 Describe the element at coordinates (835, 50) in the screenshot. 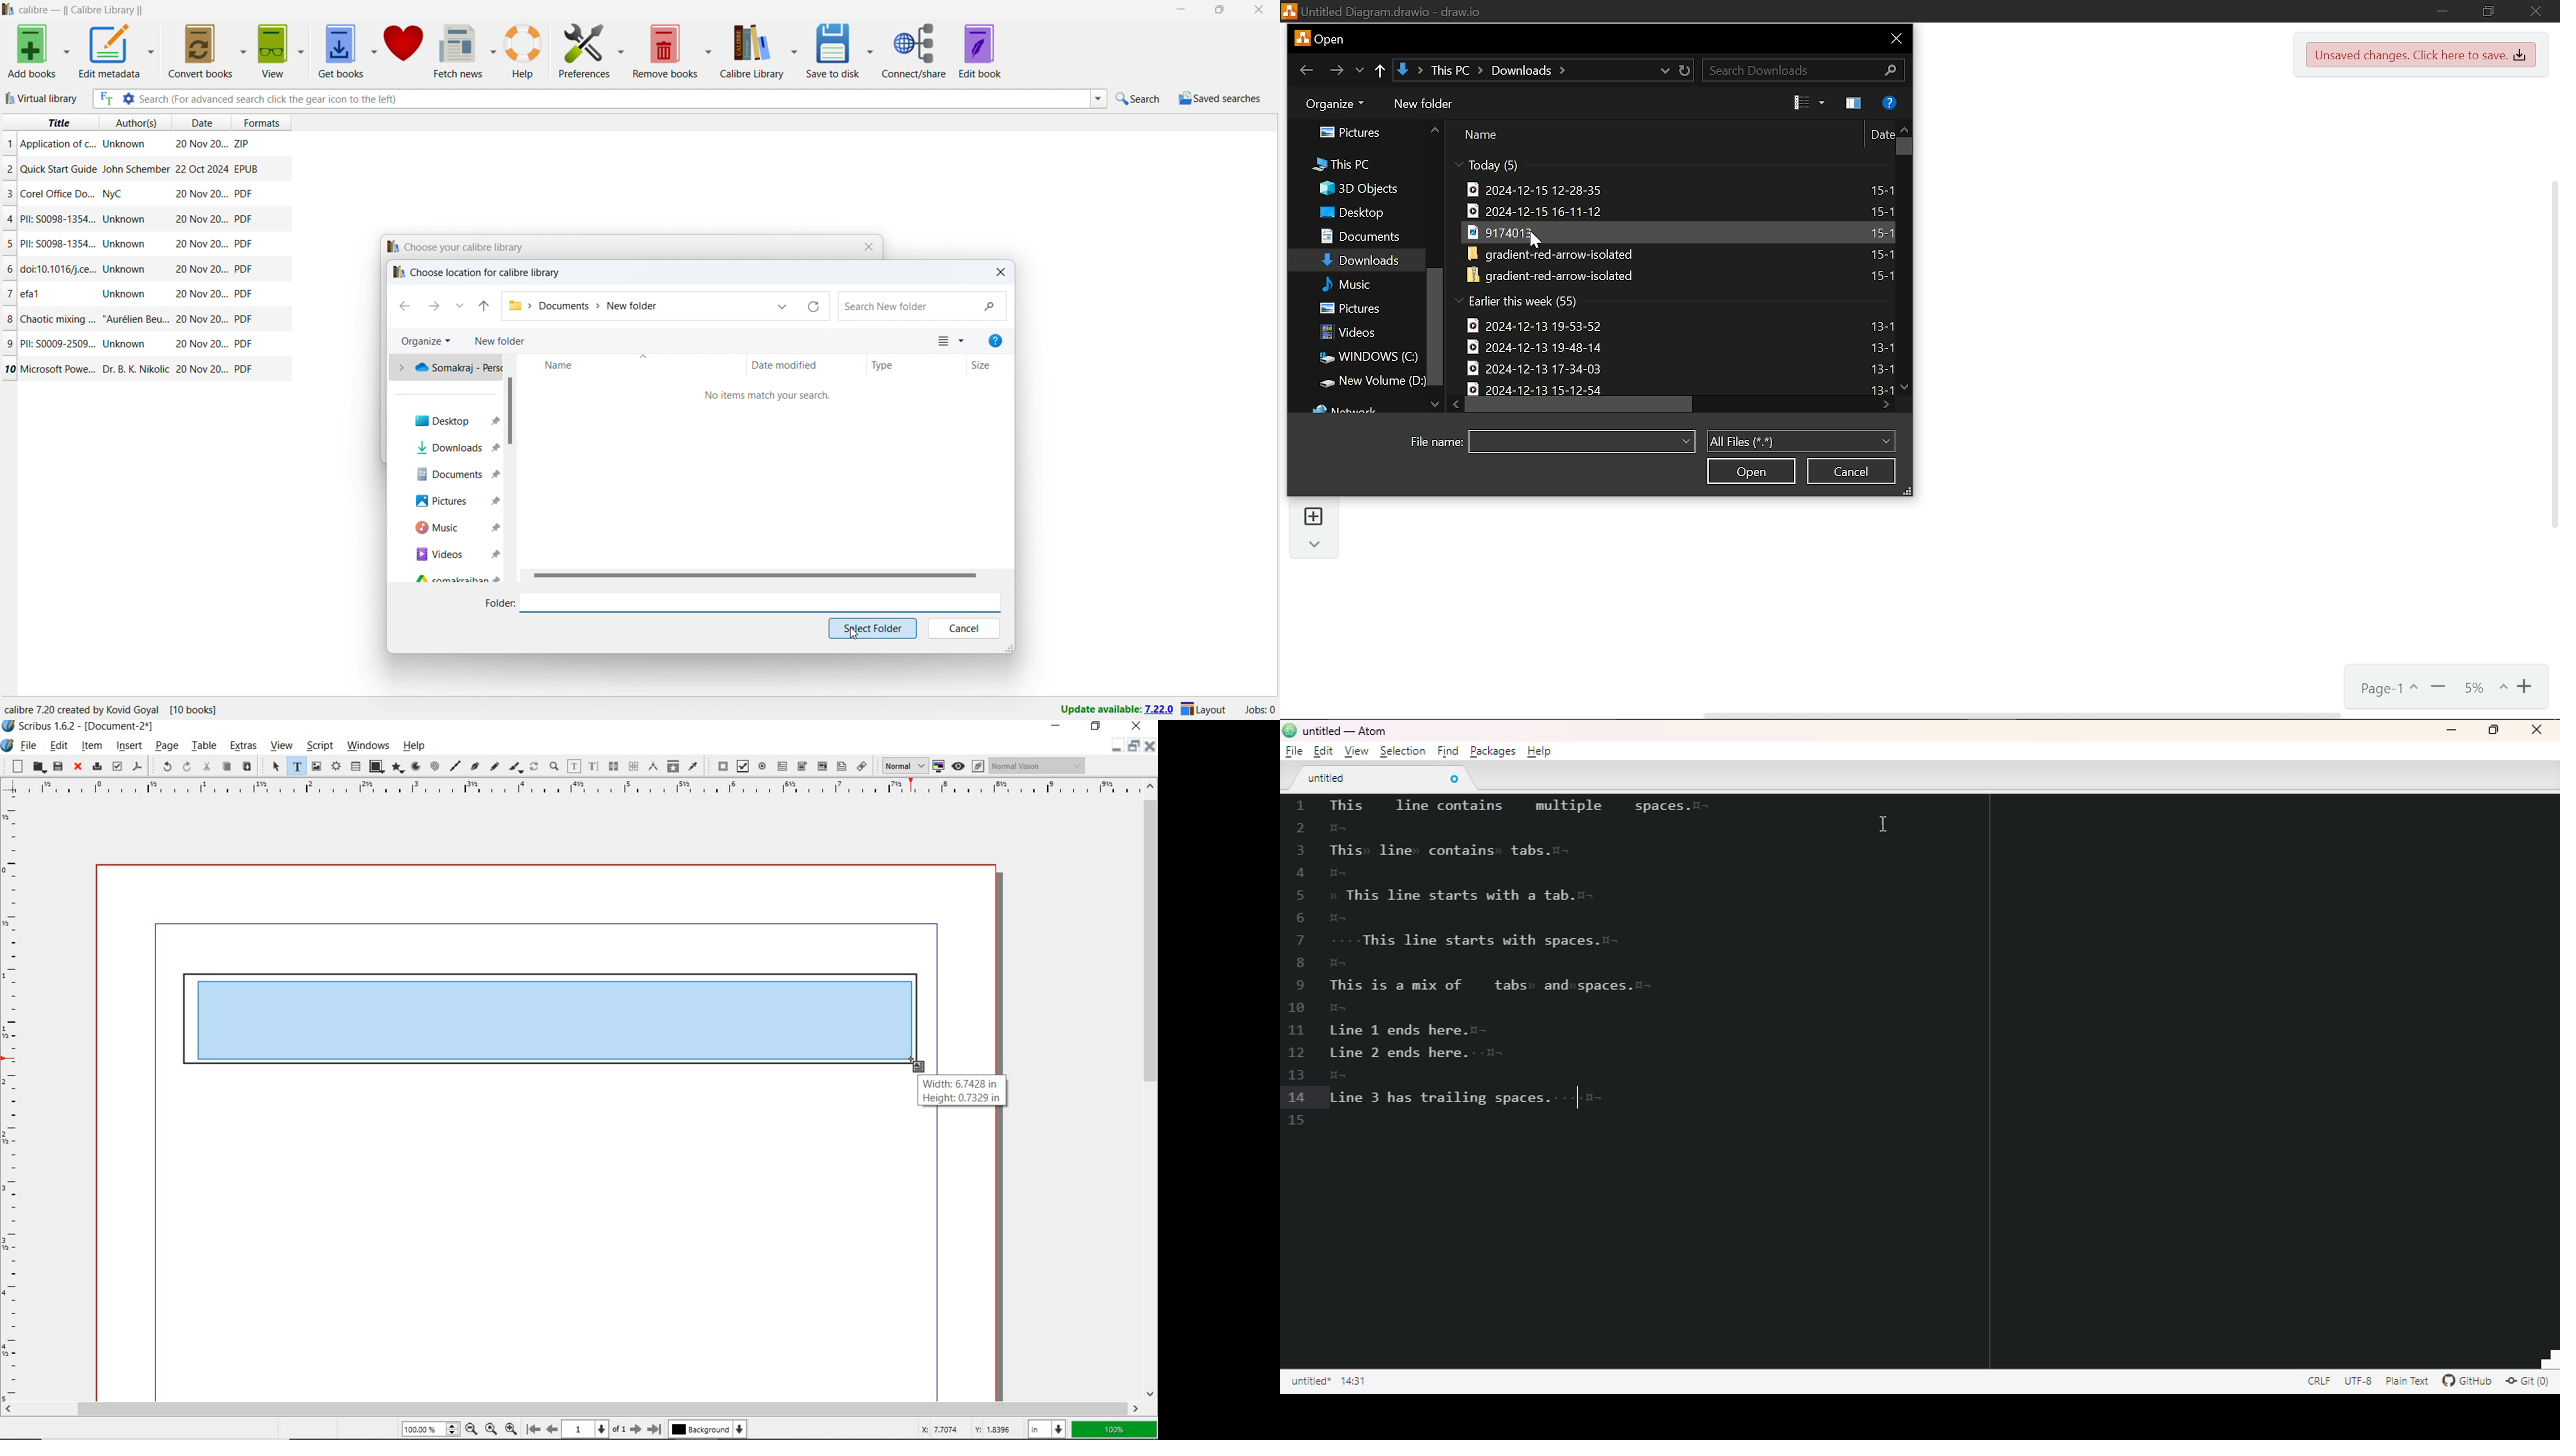

I see `save to disk` at that location.